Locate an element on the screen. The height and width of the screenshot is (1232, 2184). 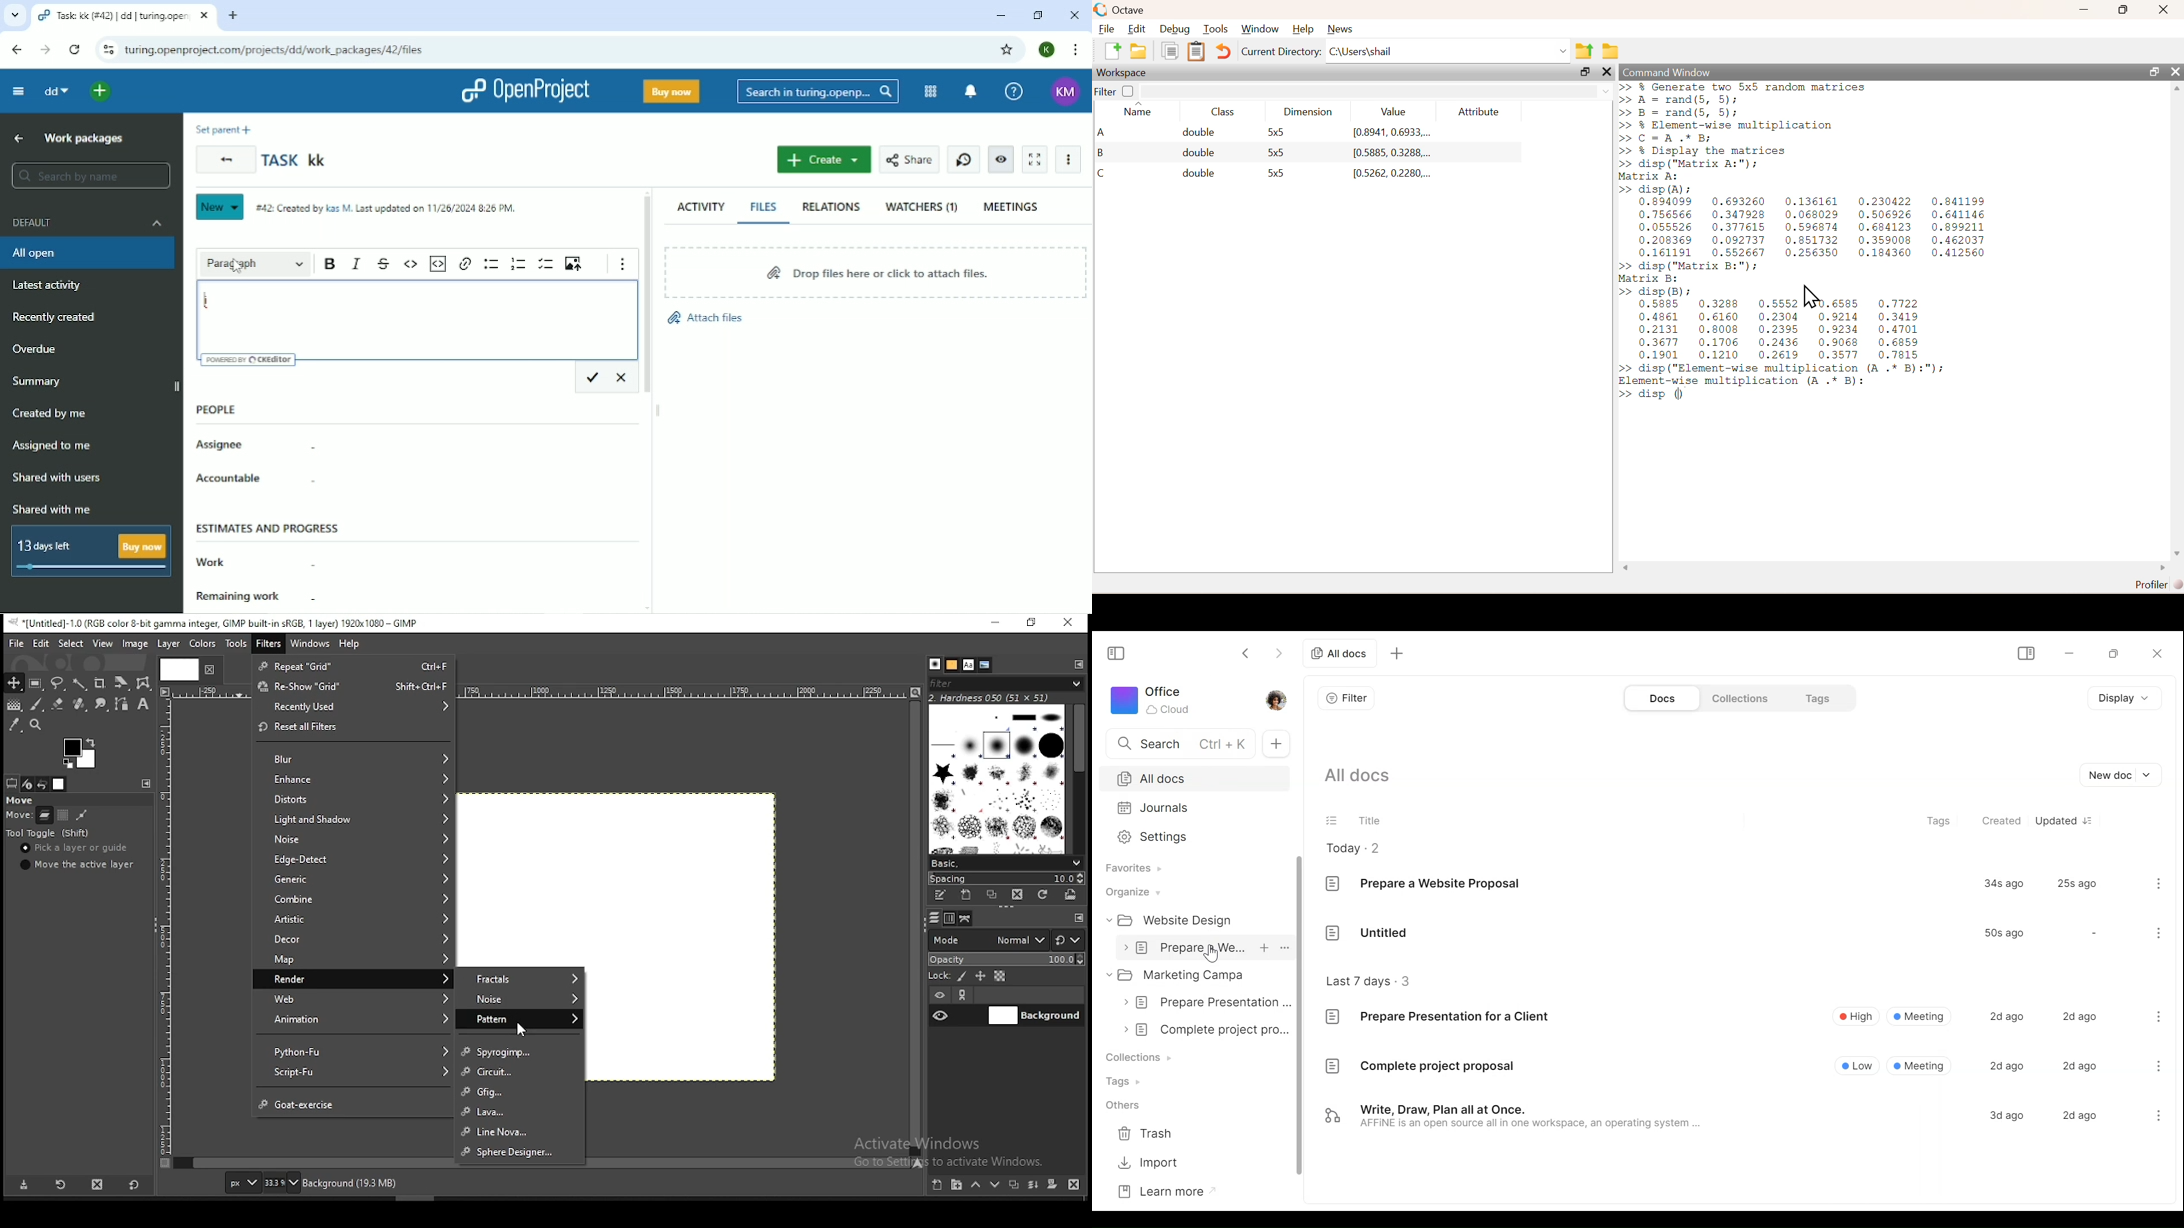
Maximize/Restore is located at coordinates (1584, 73).